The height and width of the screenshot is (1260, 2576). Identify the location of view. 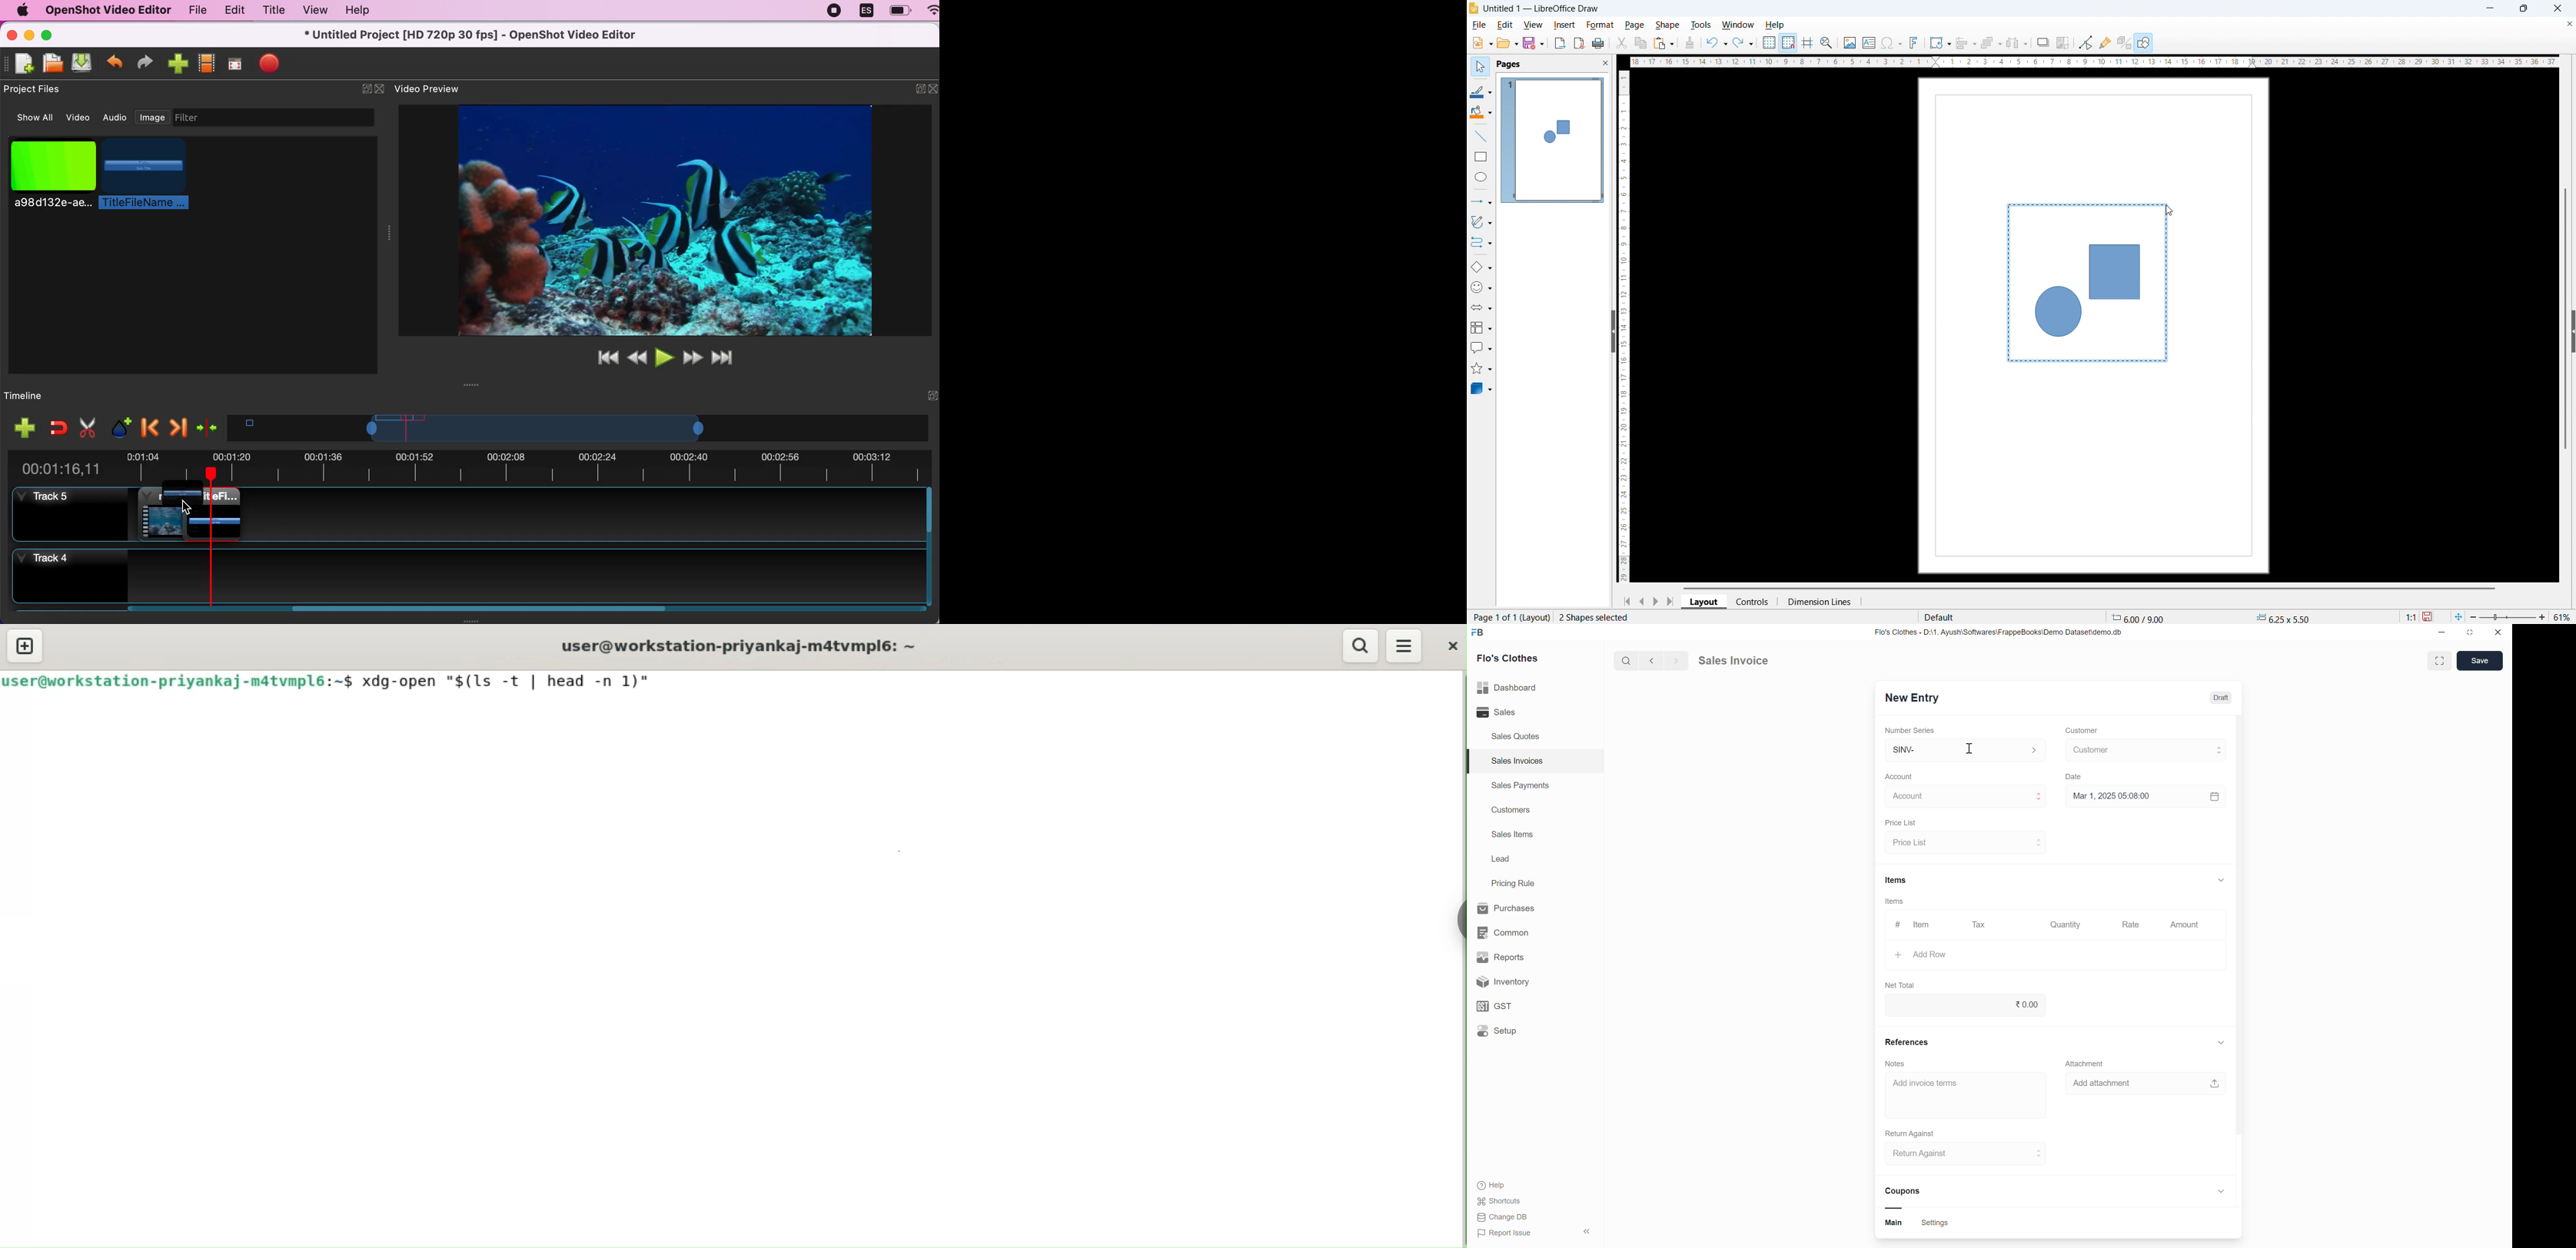
(1533, 25).